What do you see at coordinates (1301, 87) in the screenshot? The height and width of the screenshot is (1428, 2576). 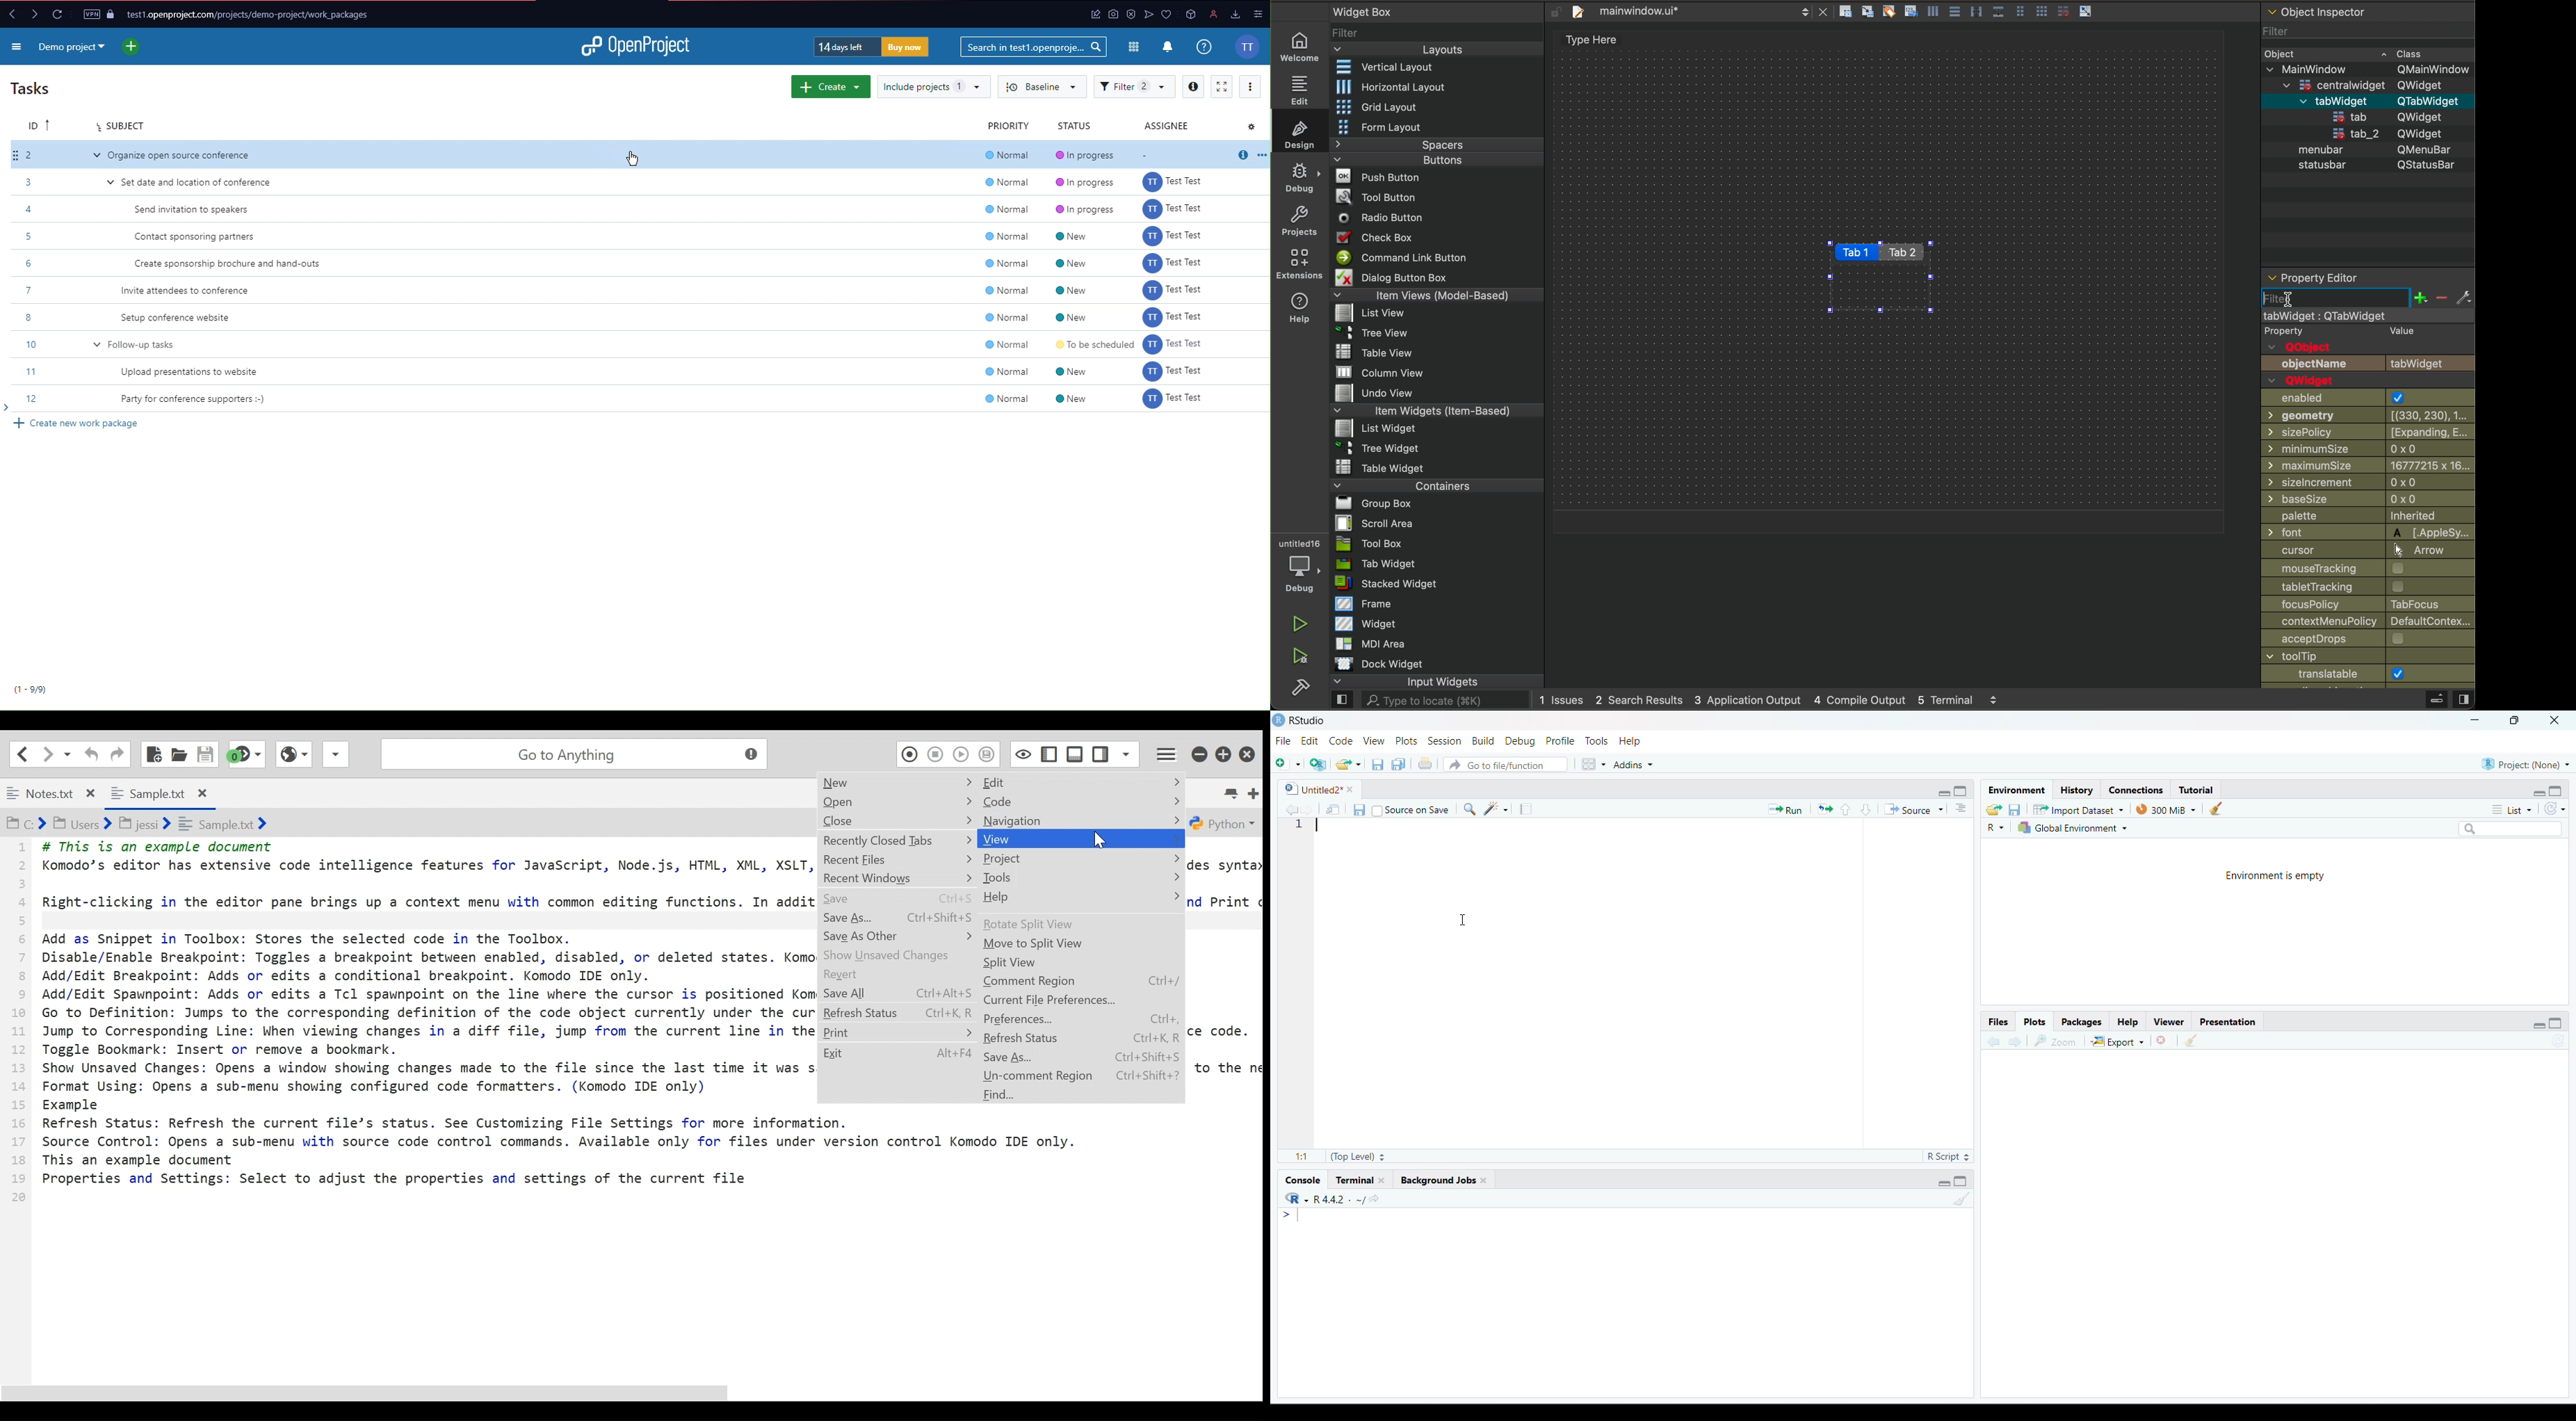 I see `edit` at bounding box center [1301, 87].